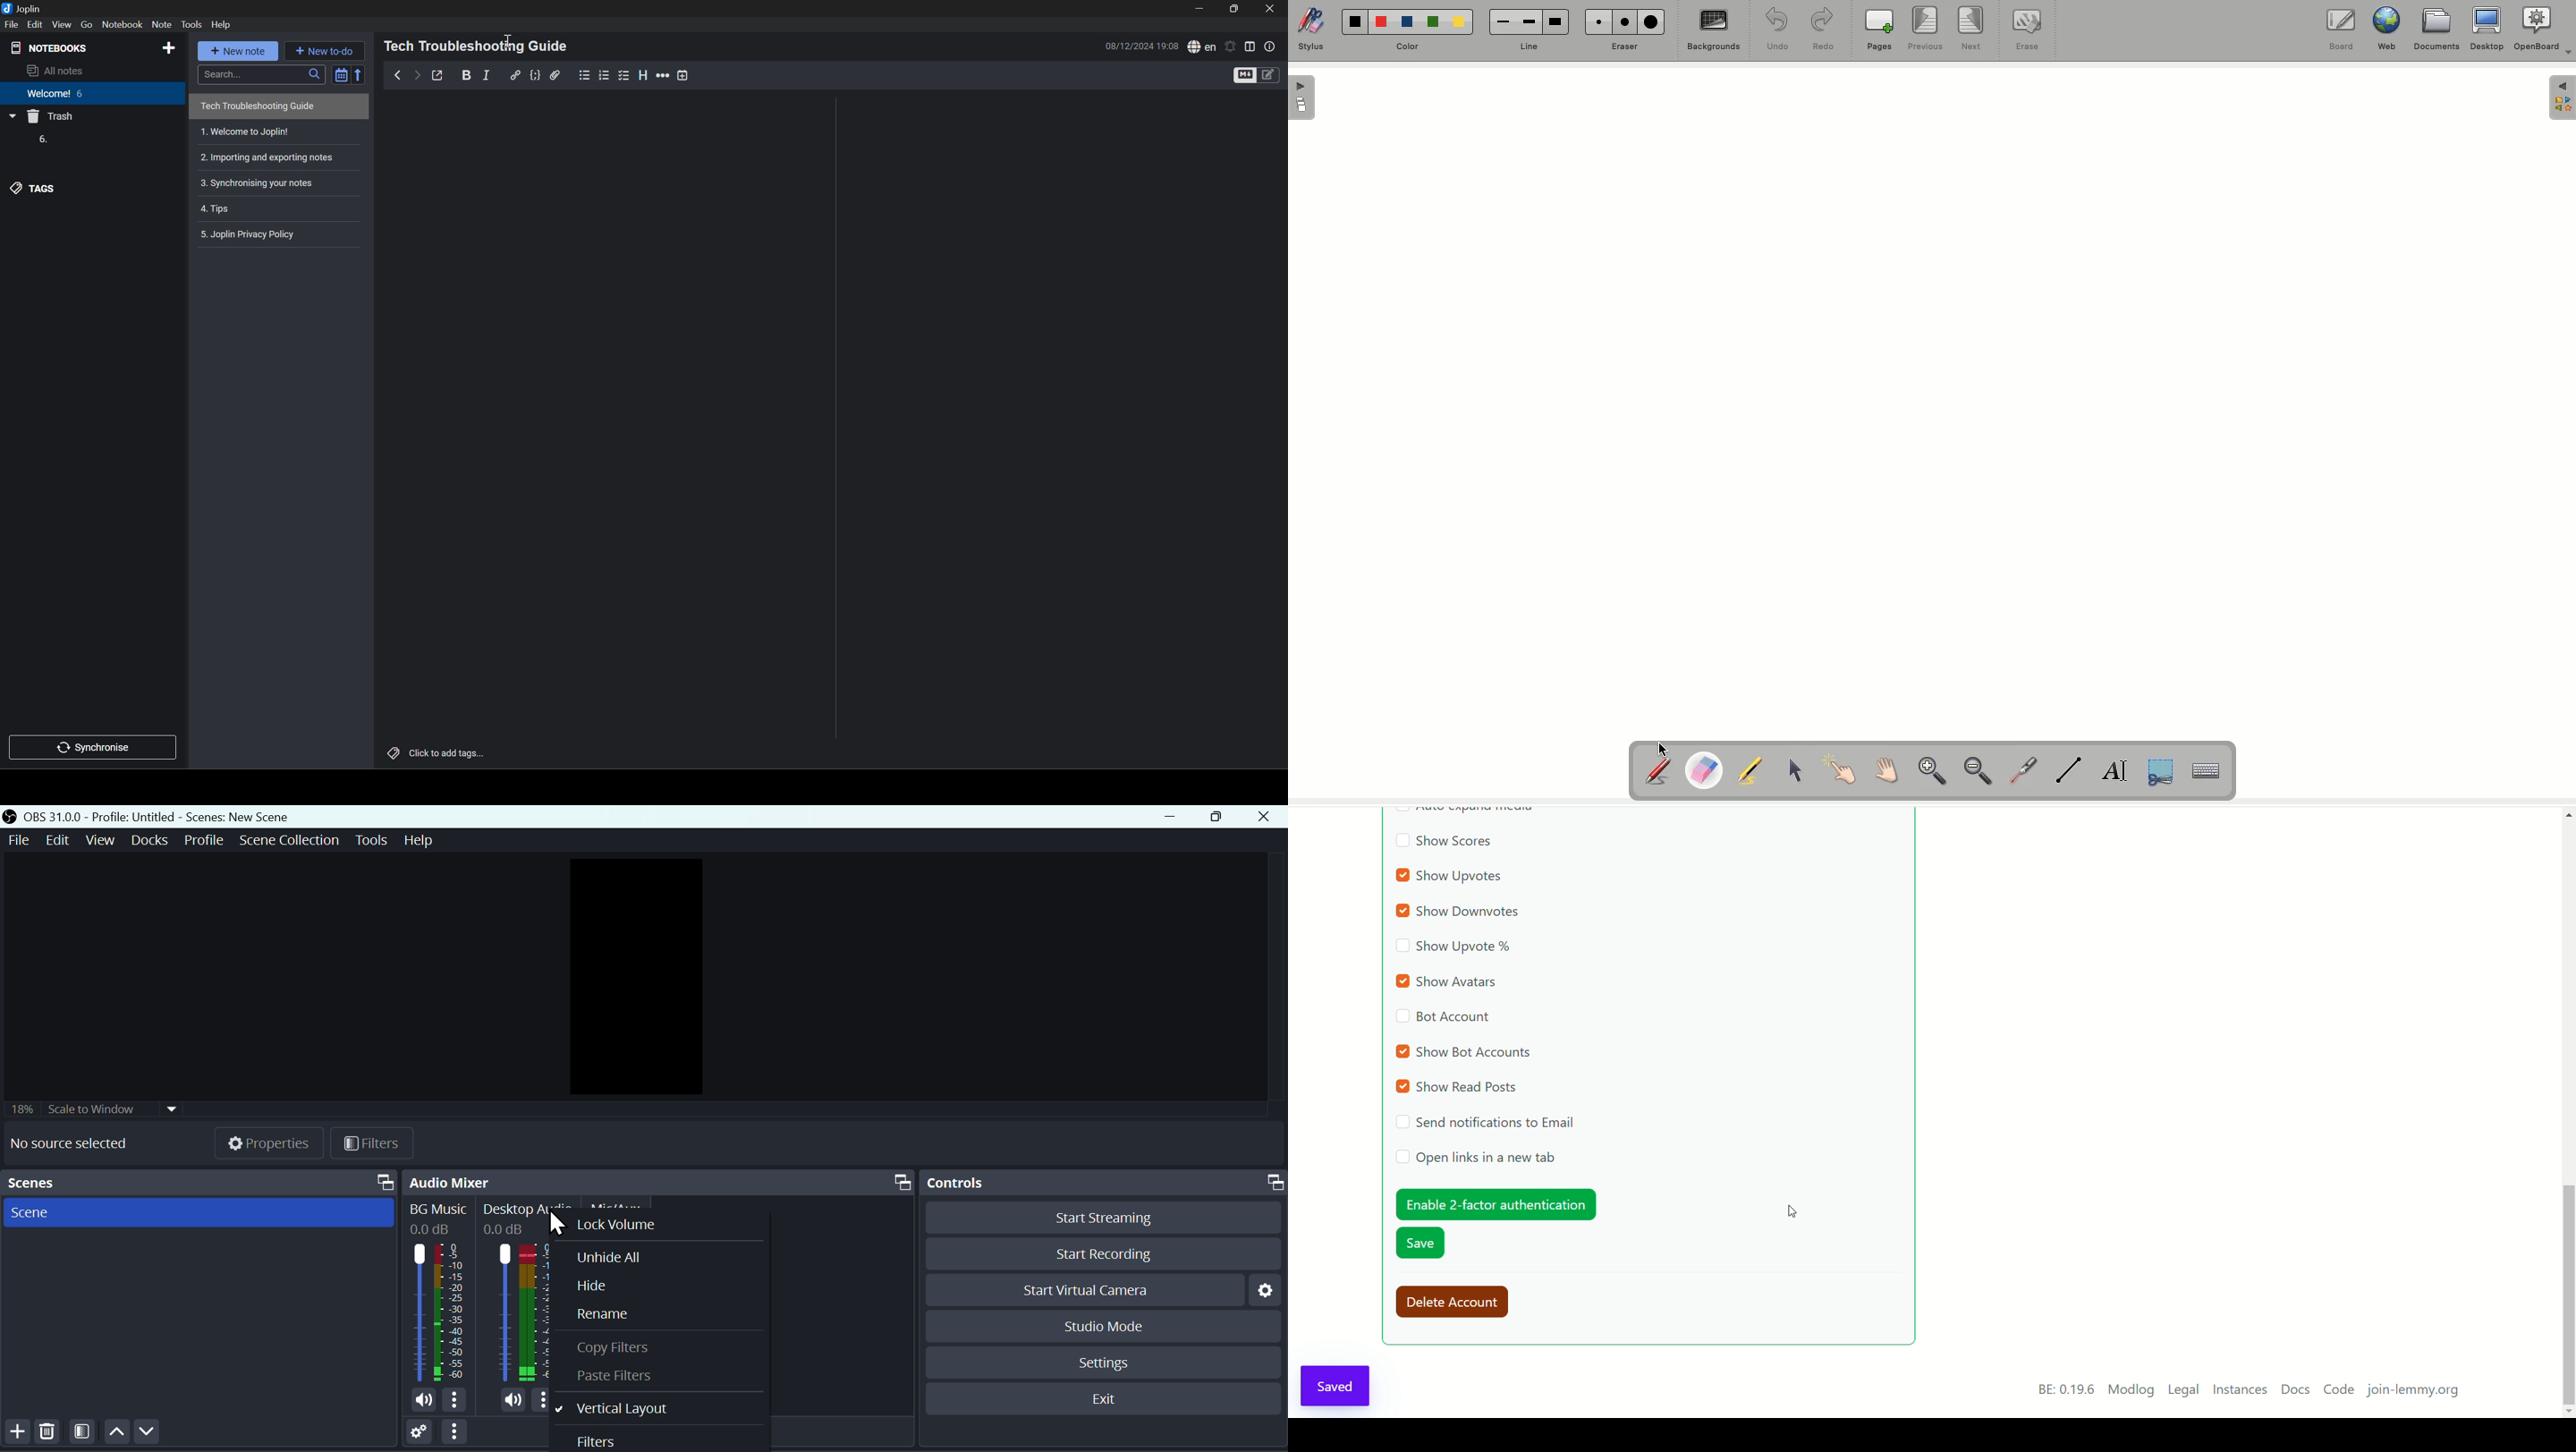  I want to click on Scene collection, so click(290, 841).